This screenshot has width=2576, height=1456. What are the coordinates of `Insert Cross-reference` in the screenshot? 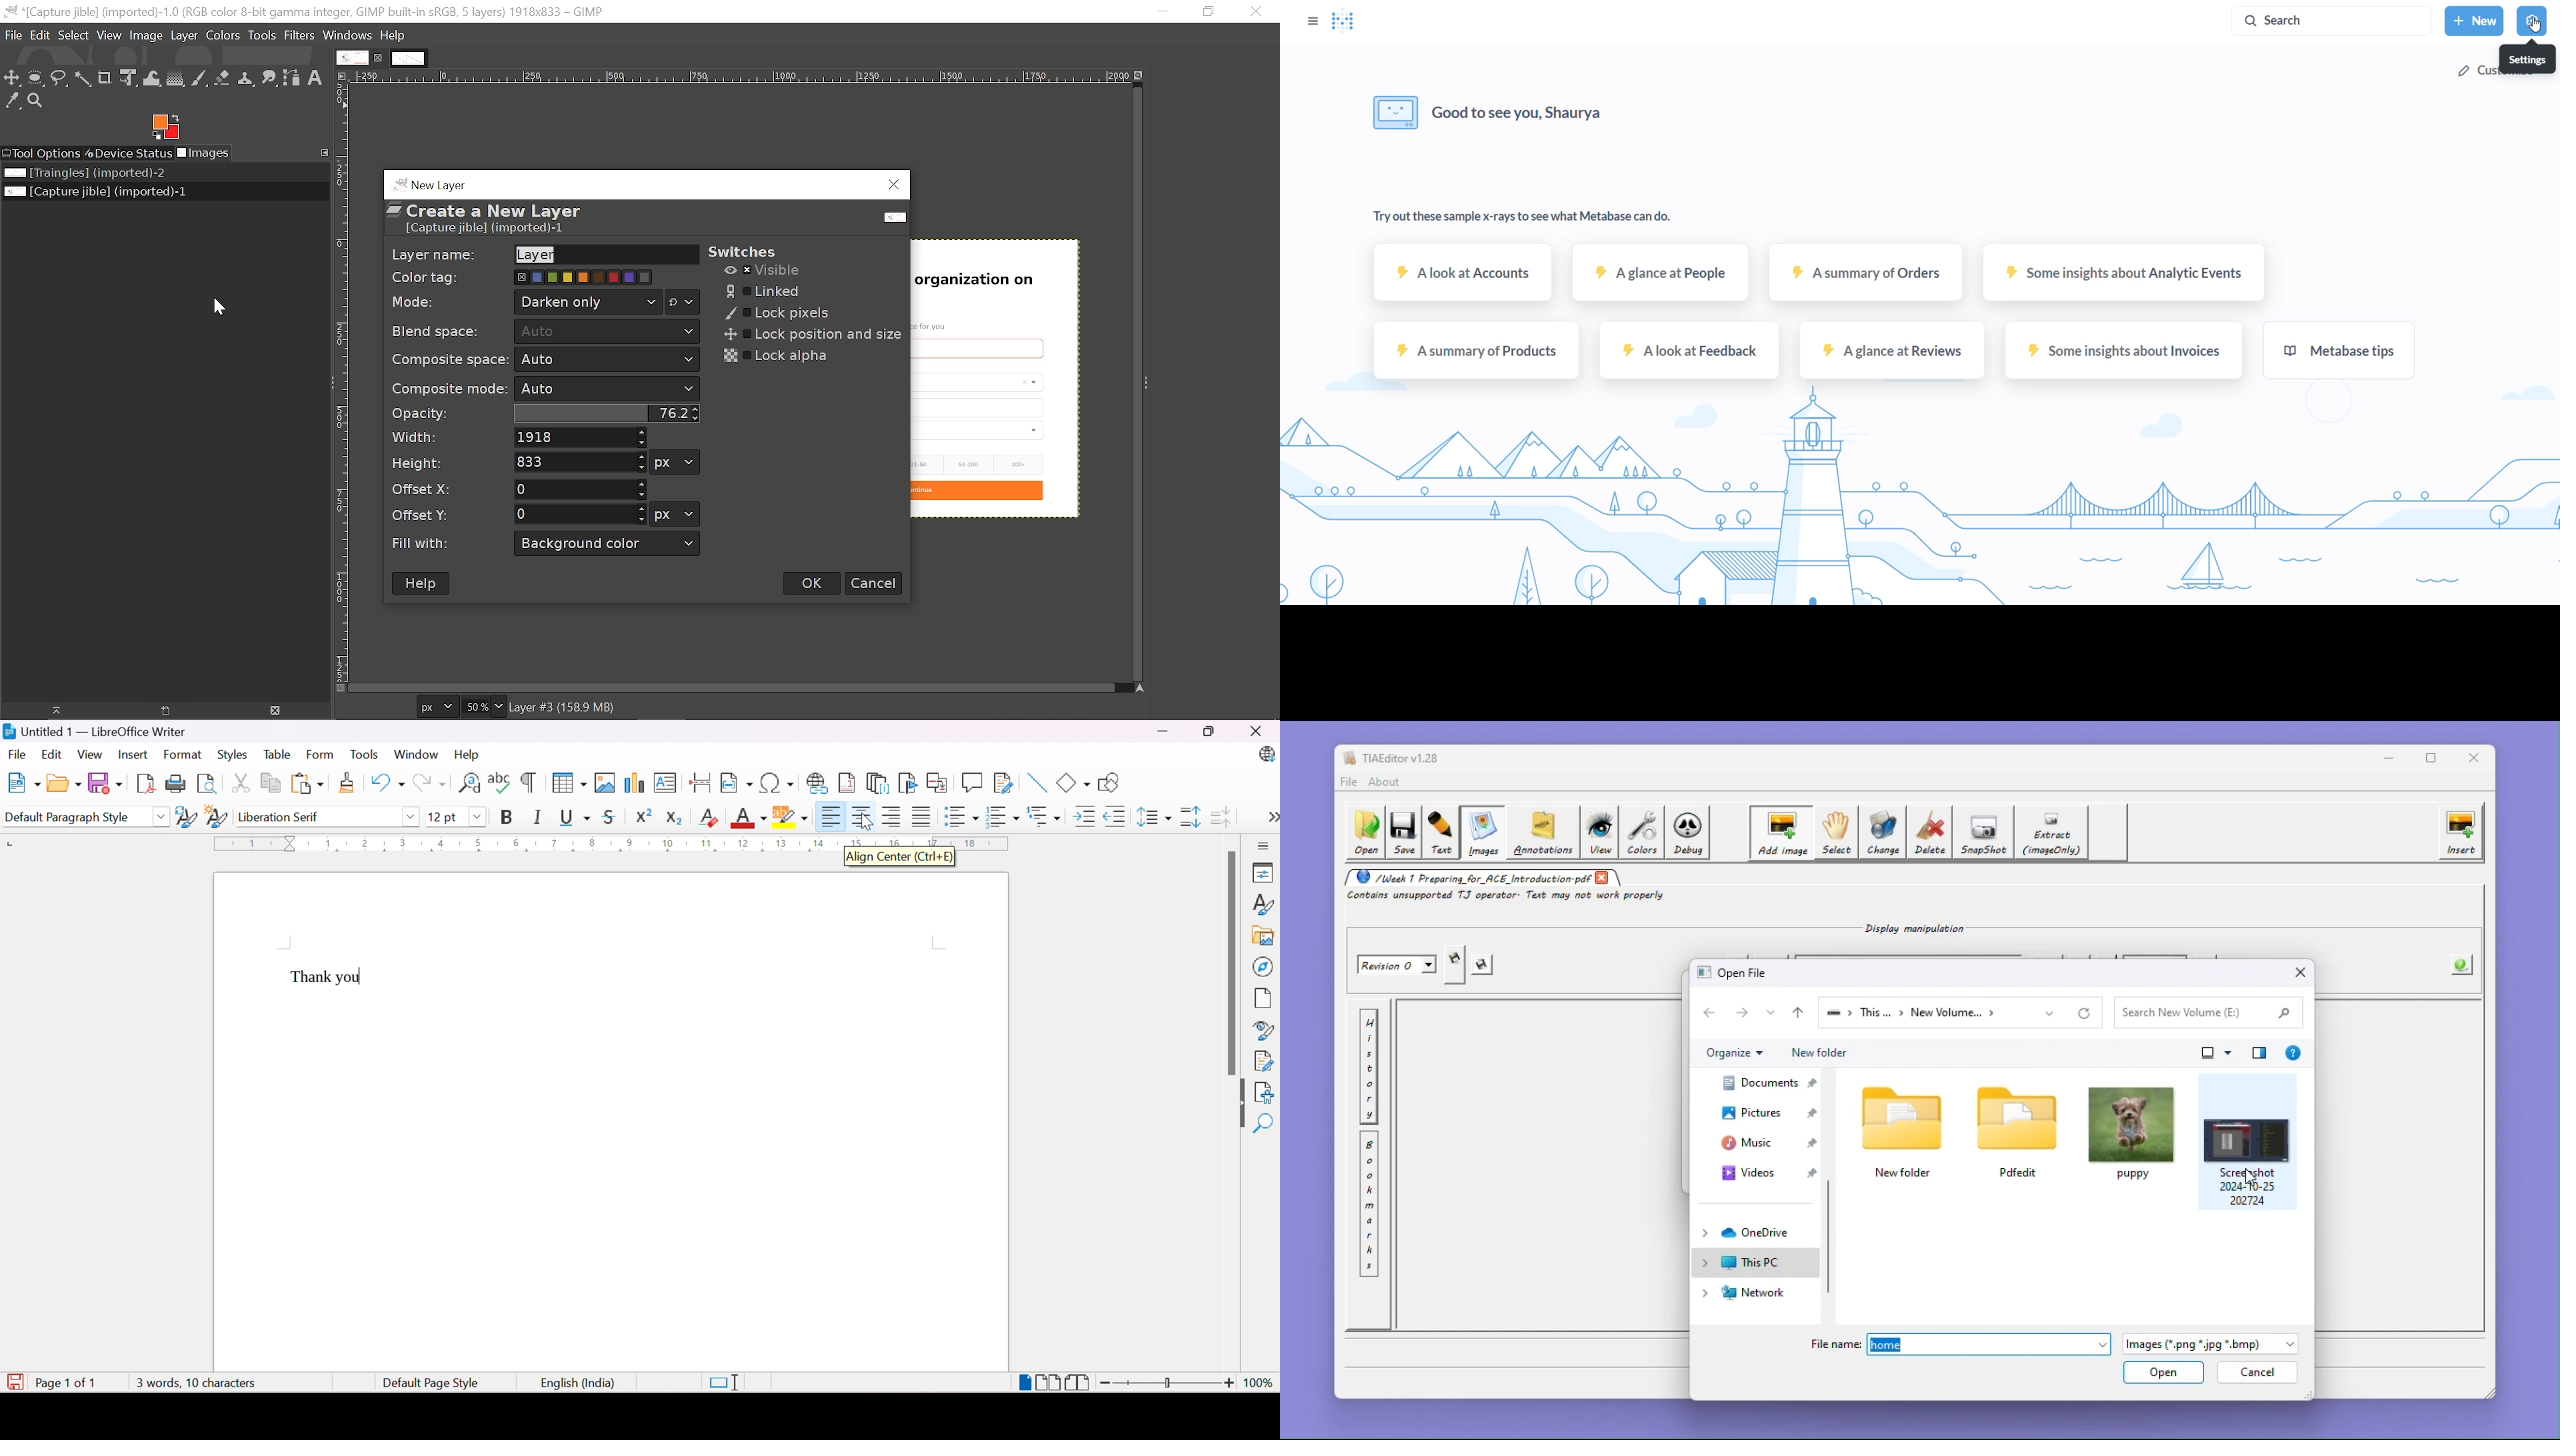 It's located at (937, 783).